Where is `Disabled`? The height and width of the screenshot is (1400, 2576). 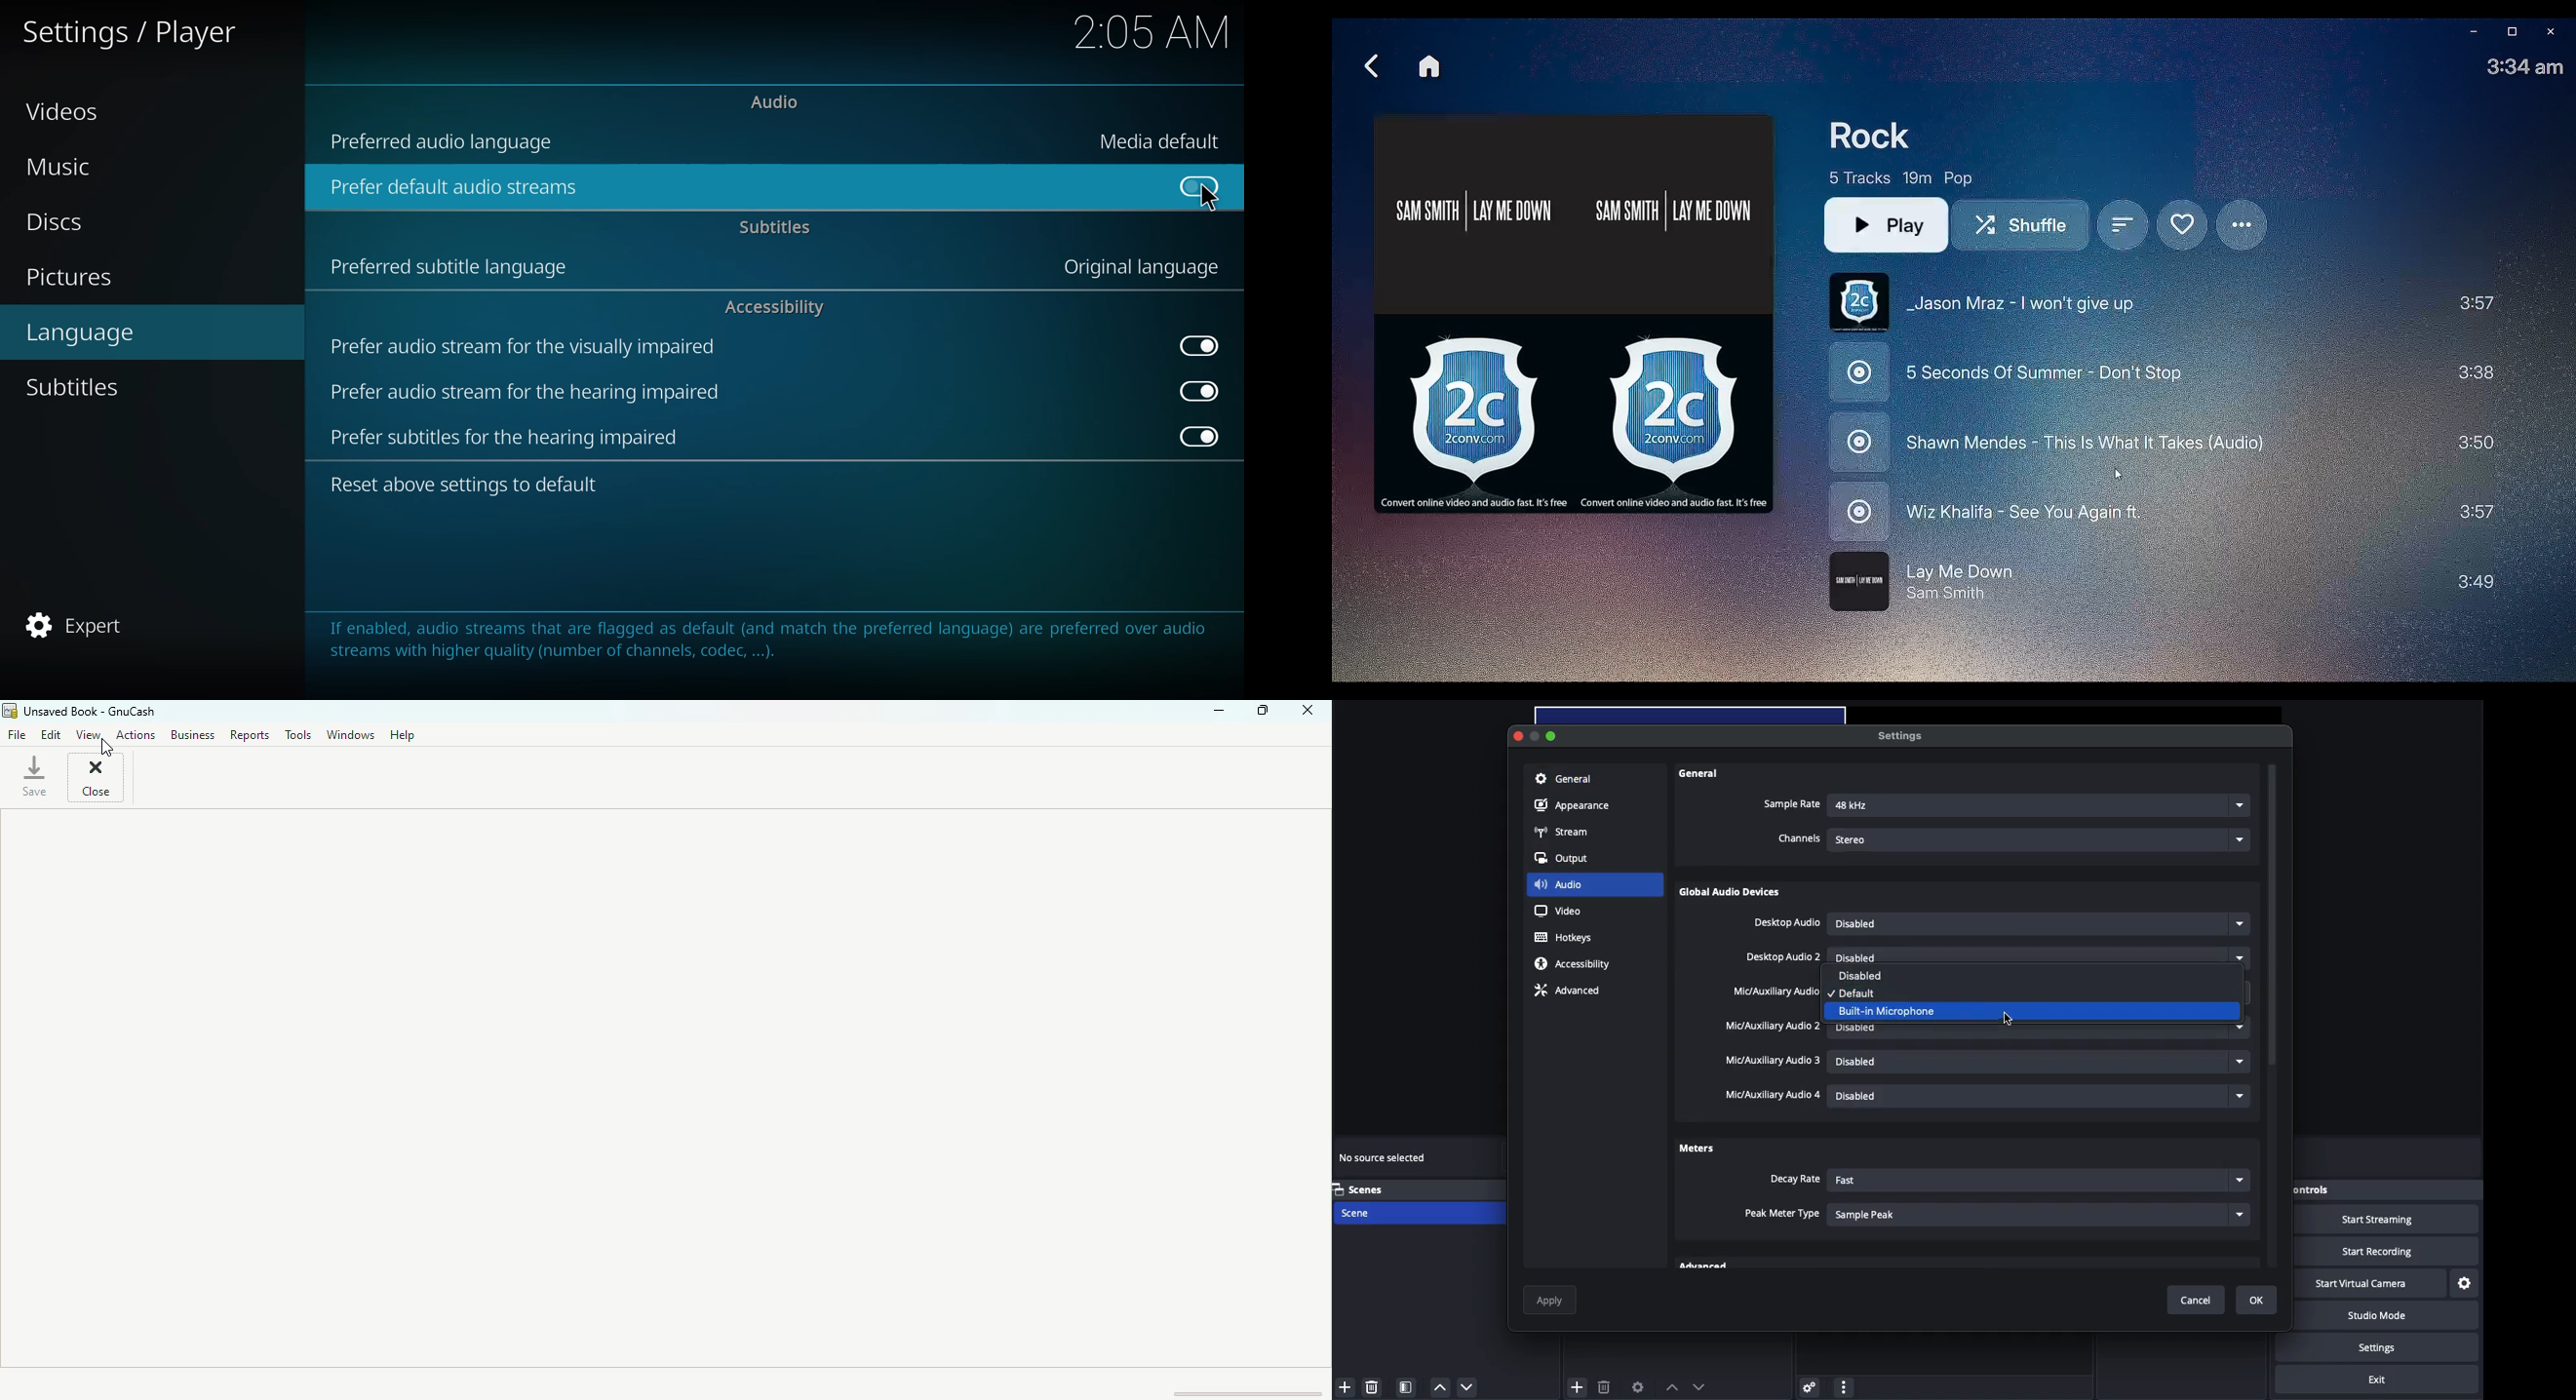 Disabled is located at coordinates (2011, 992).